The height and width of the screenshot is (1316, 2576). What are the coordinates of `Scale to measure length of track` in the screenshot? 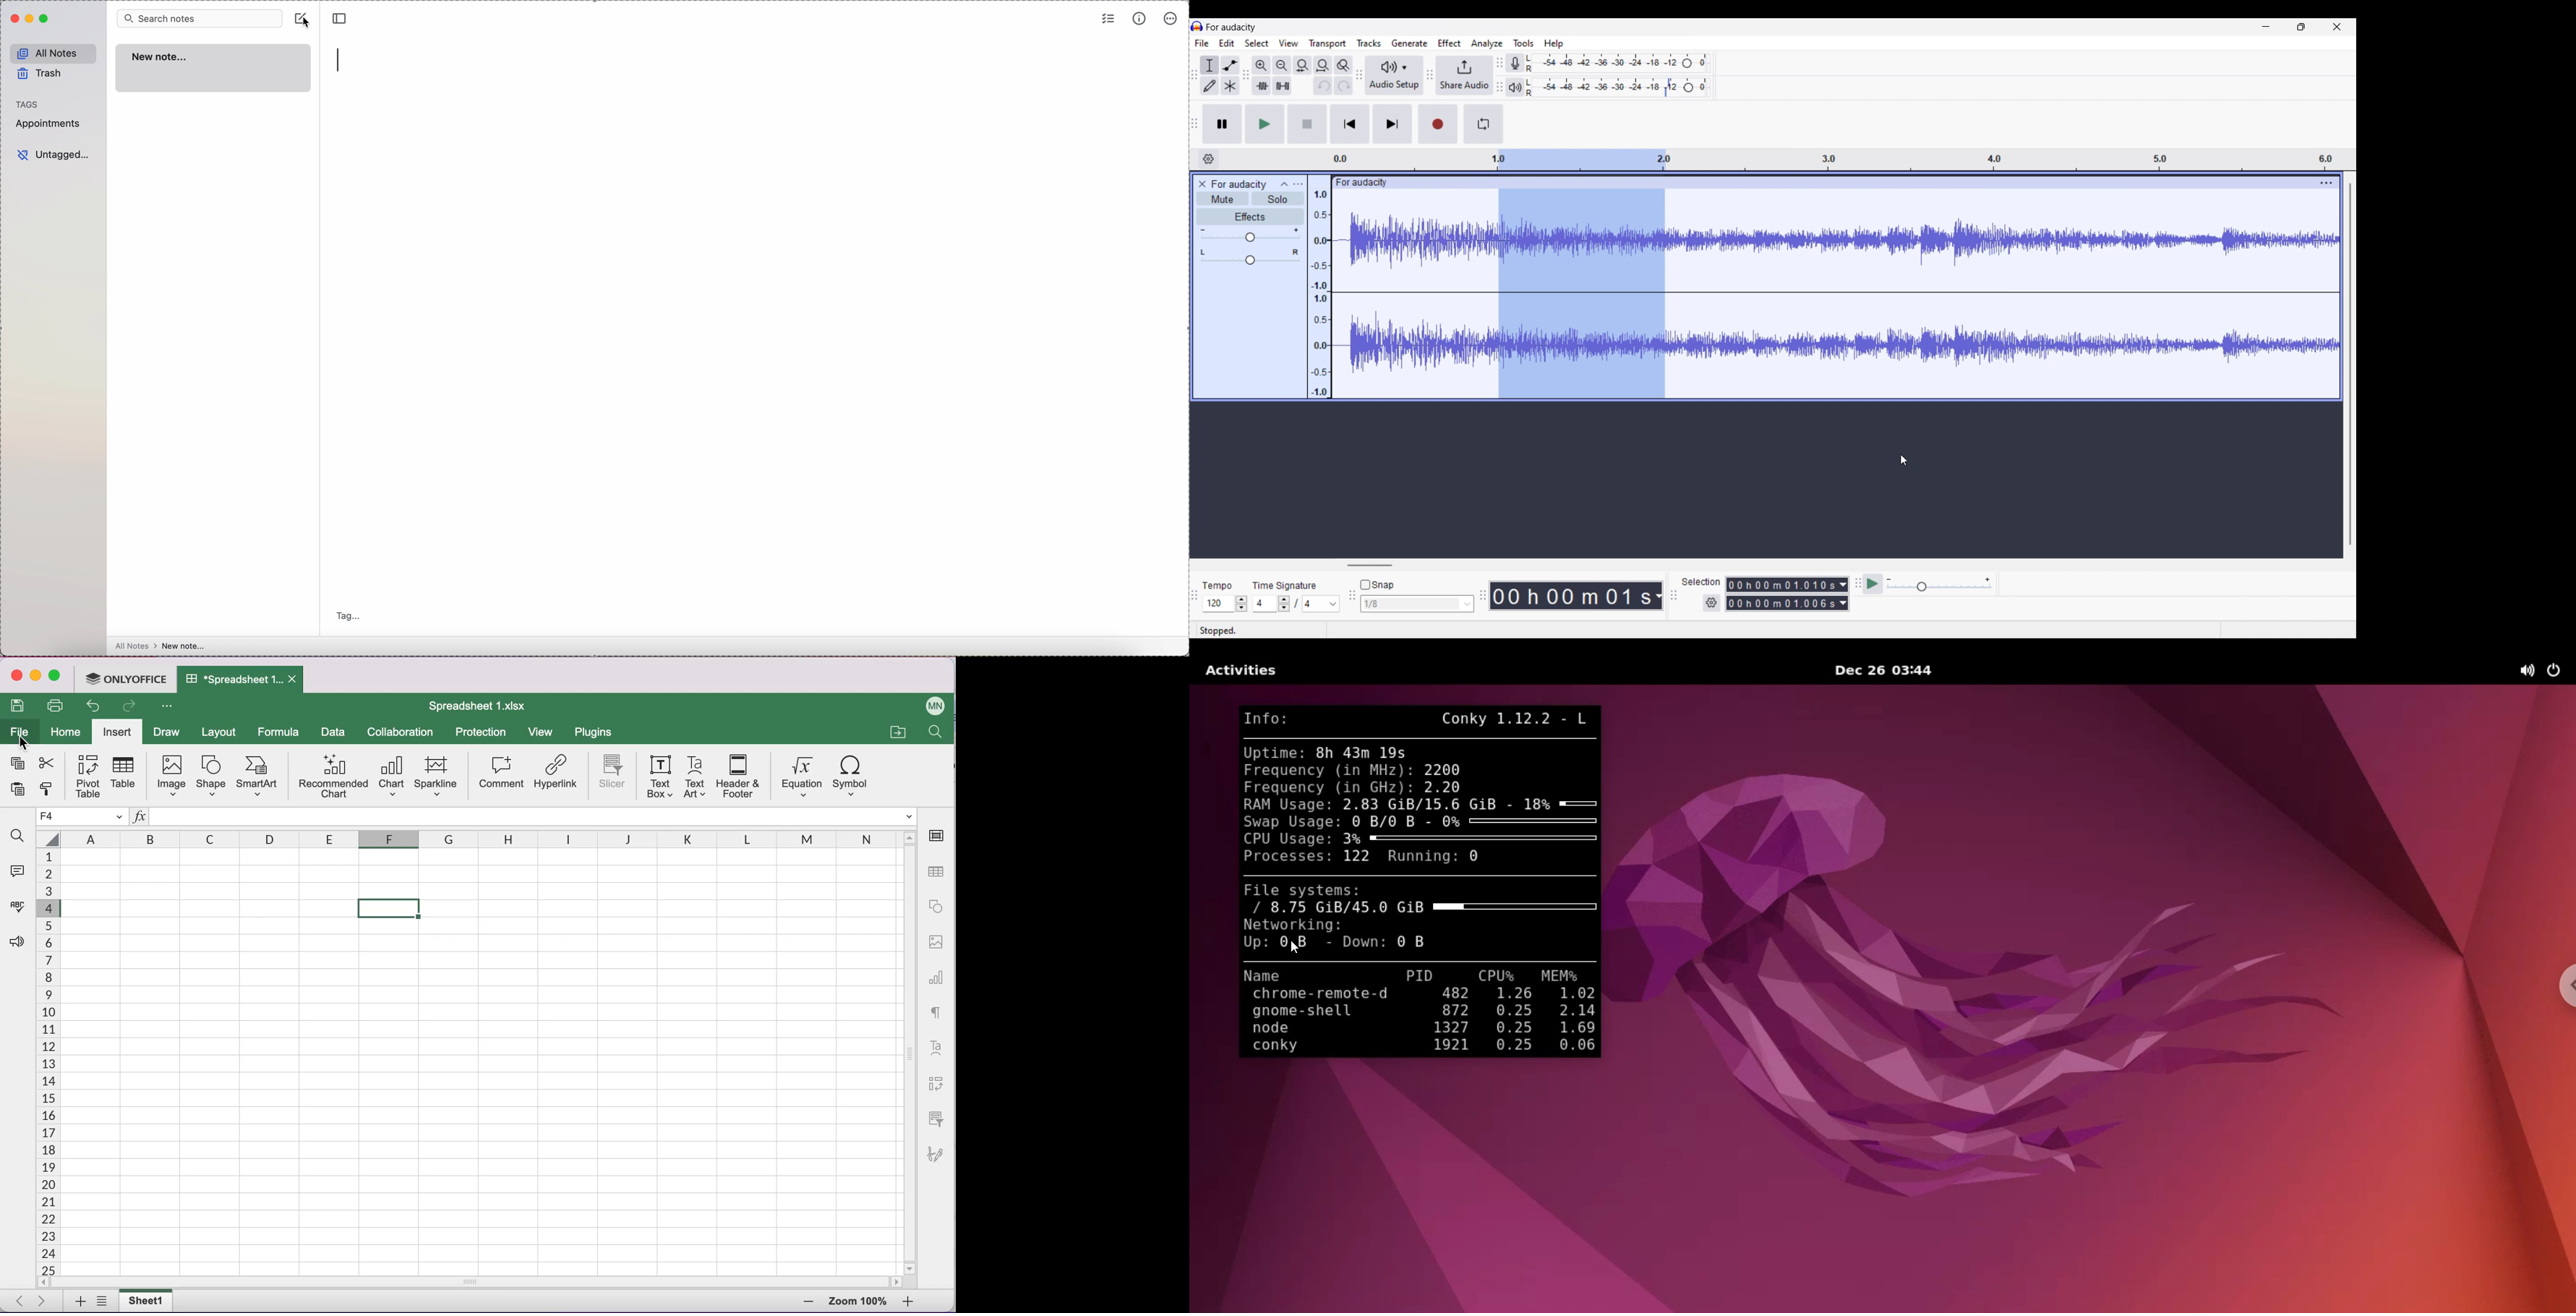 It's located at (2012, 159).